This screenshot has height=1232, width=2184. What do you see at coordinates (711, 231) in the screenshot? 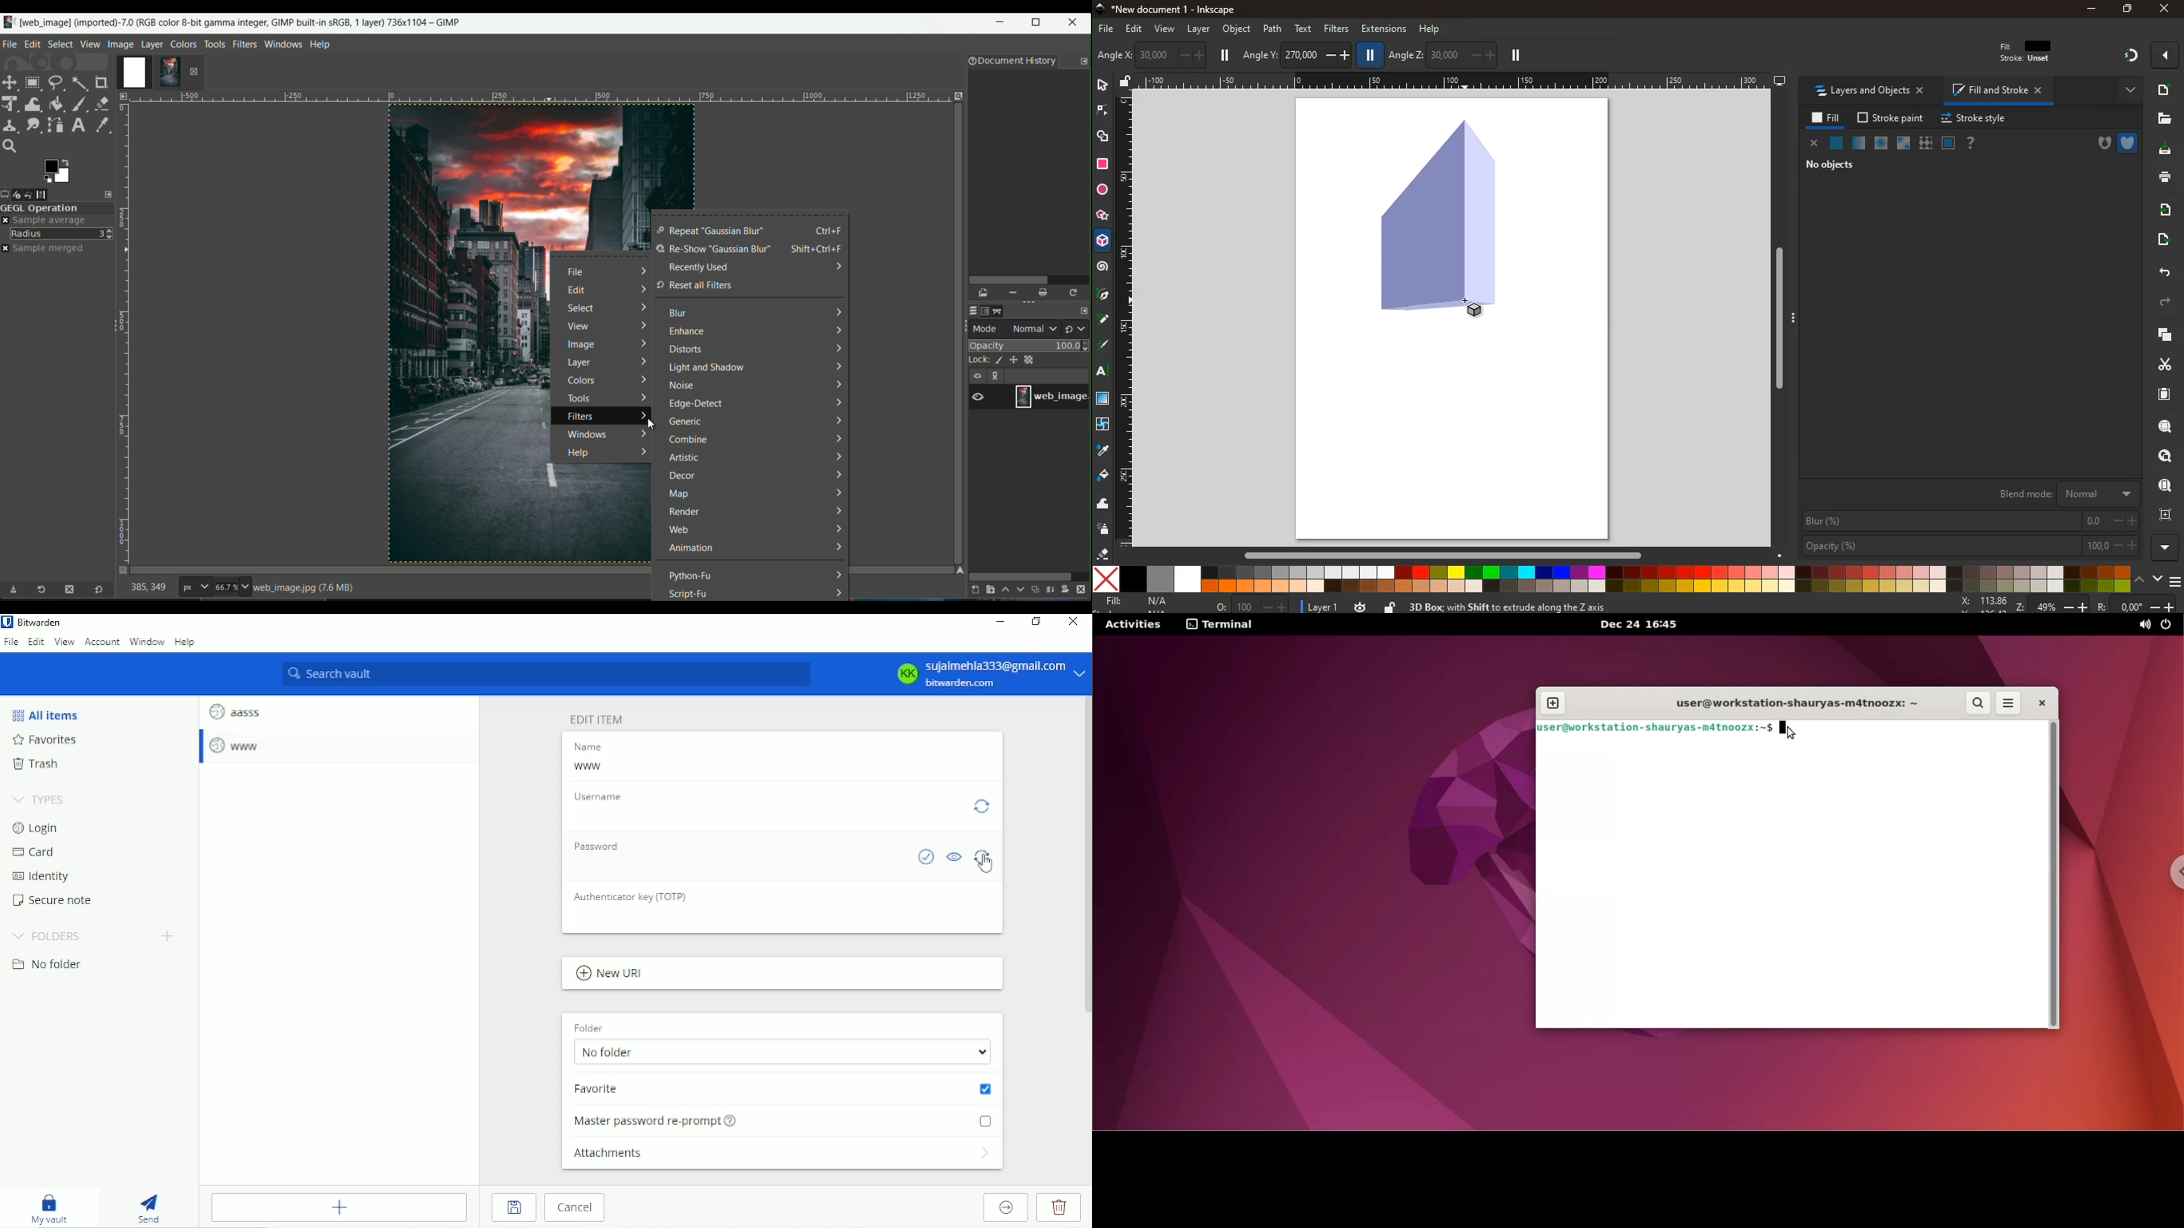
I see `repeat` at bounding box center [711, 231].